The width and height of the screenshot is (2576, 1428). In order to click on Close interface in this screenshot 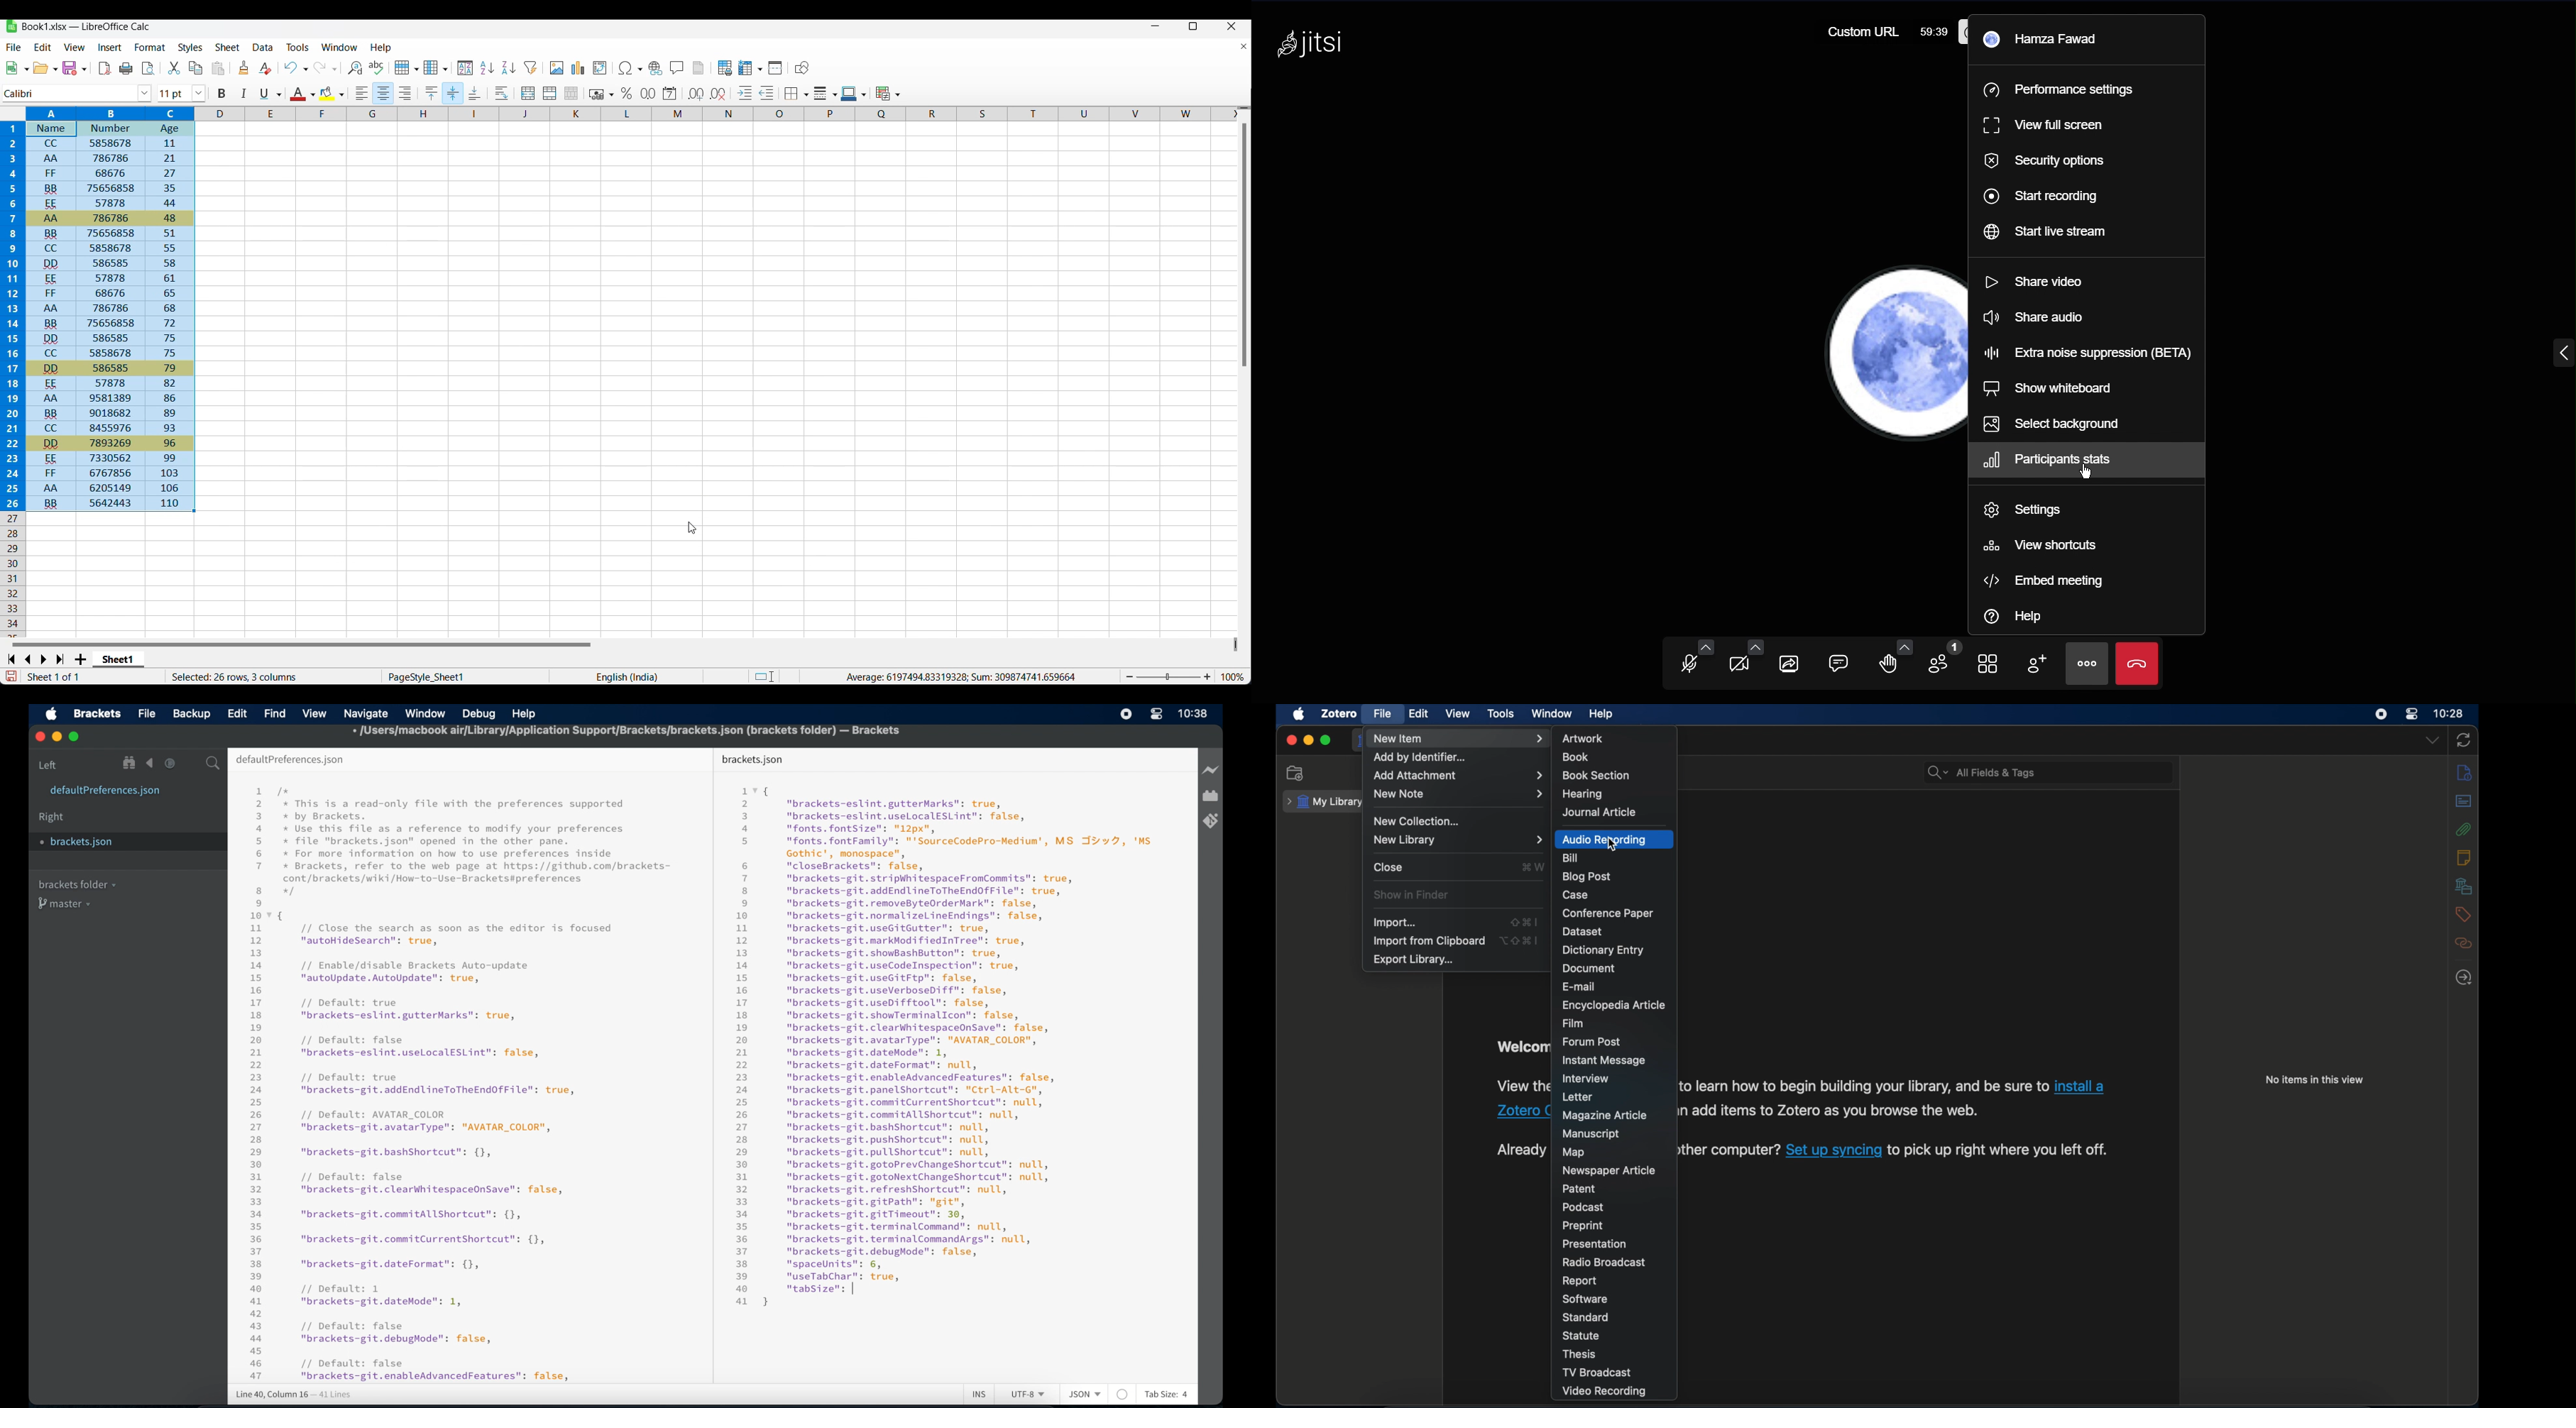, I will do `click(1232, 26)`.